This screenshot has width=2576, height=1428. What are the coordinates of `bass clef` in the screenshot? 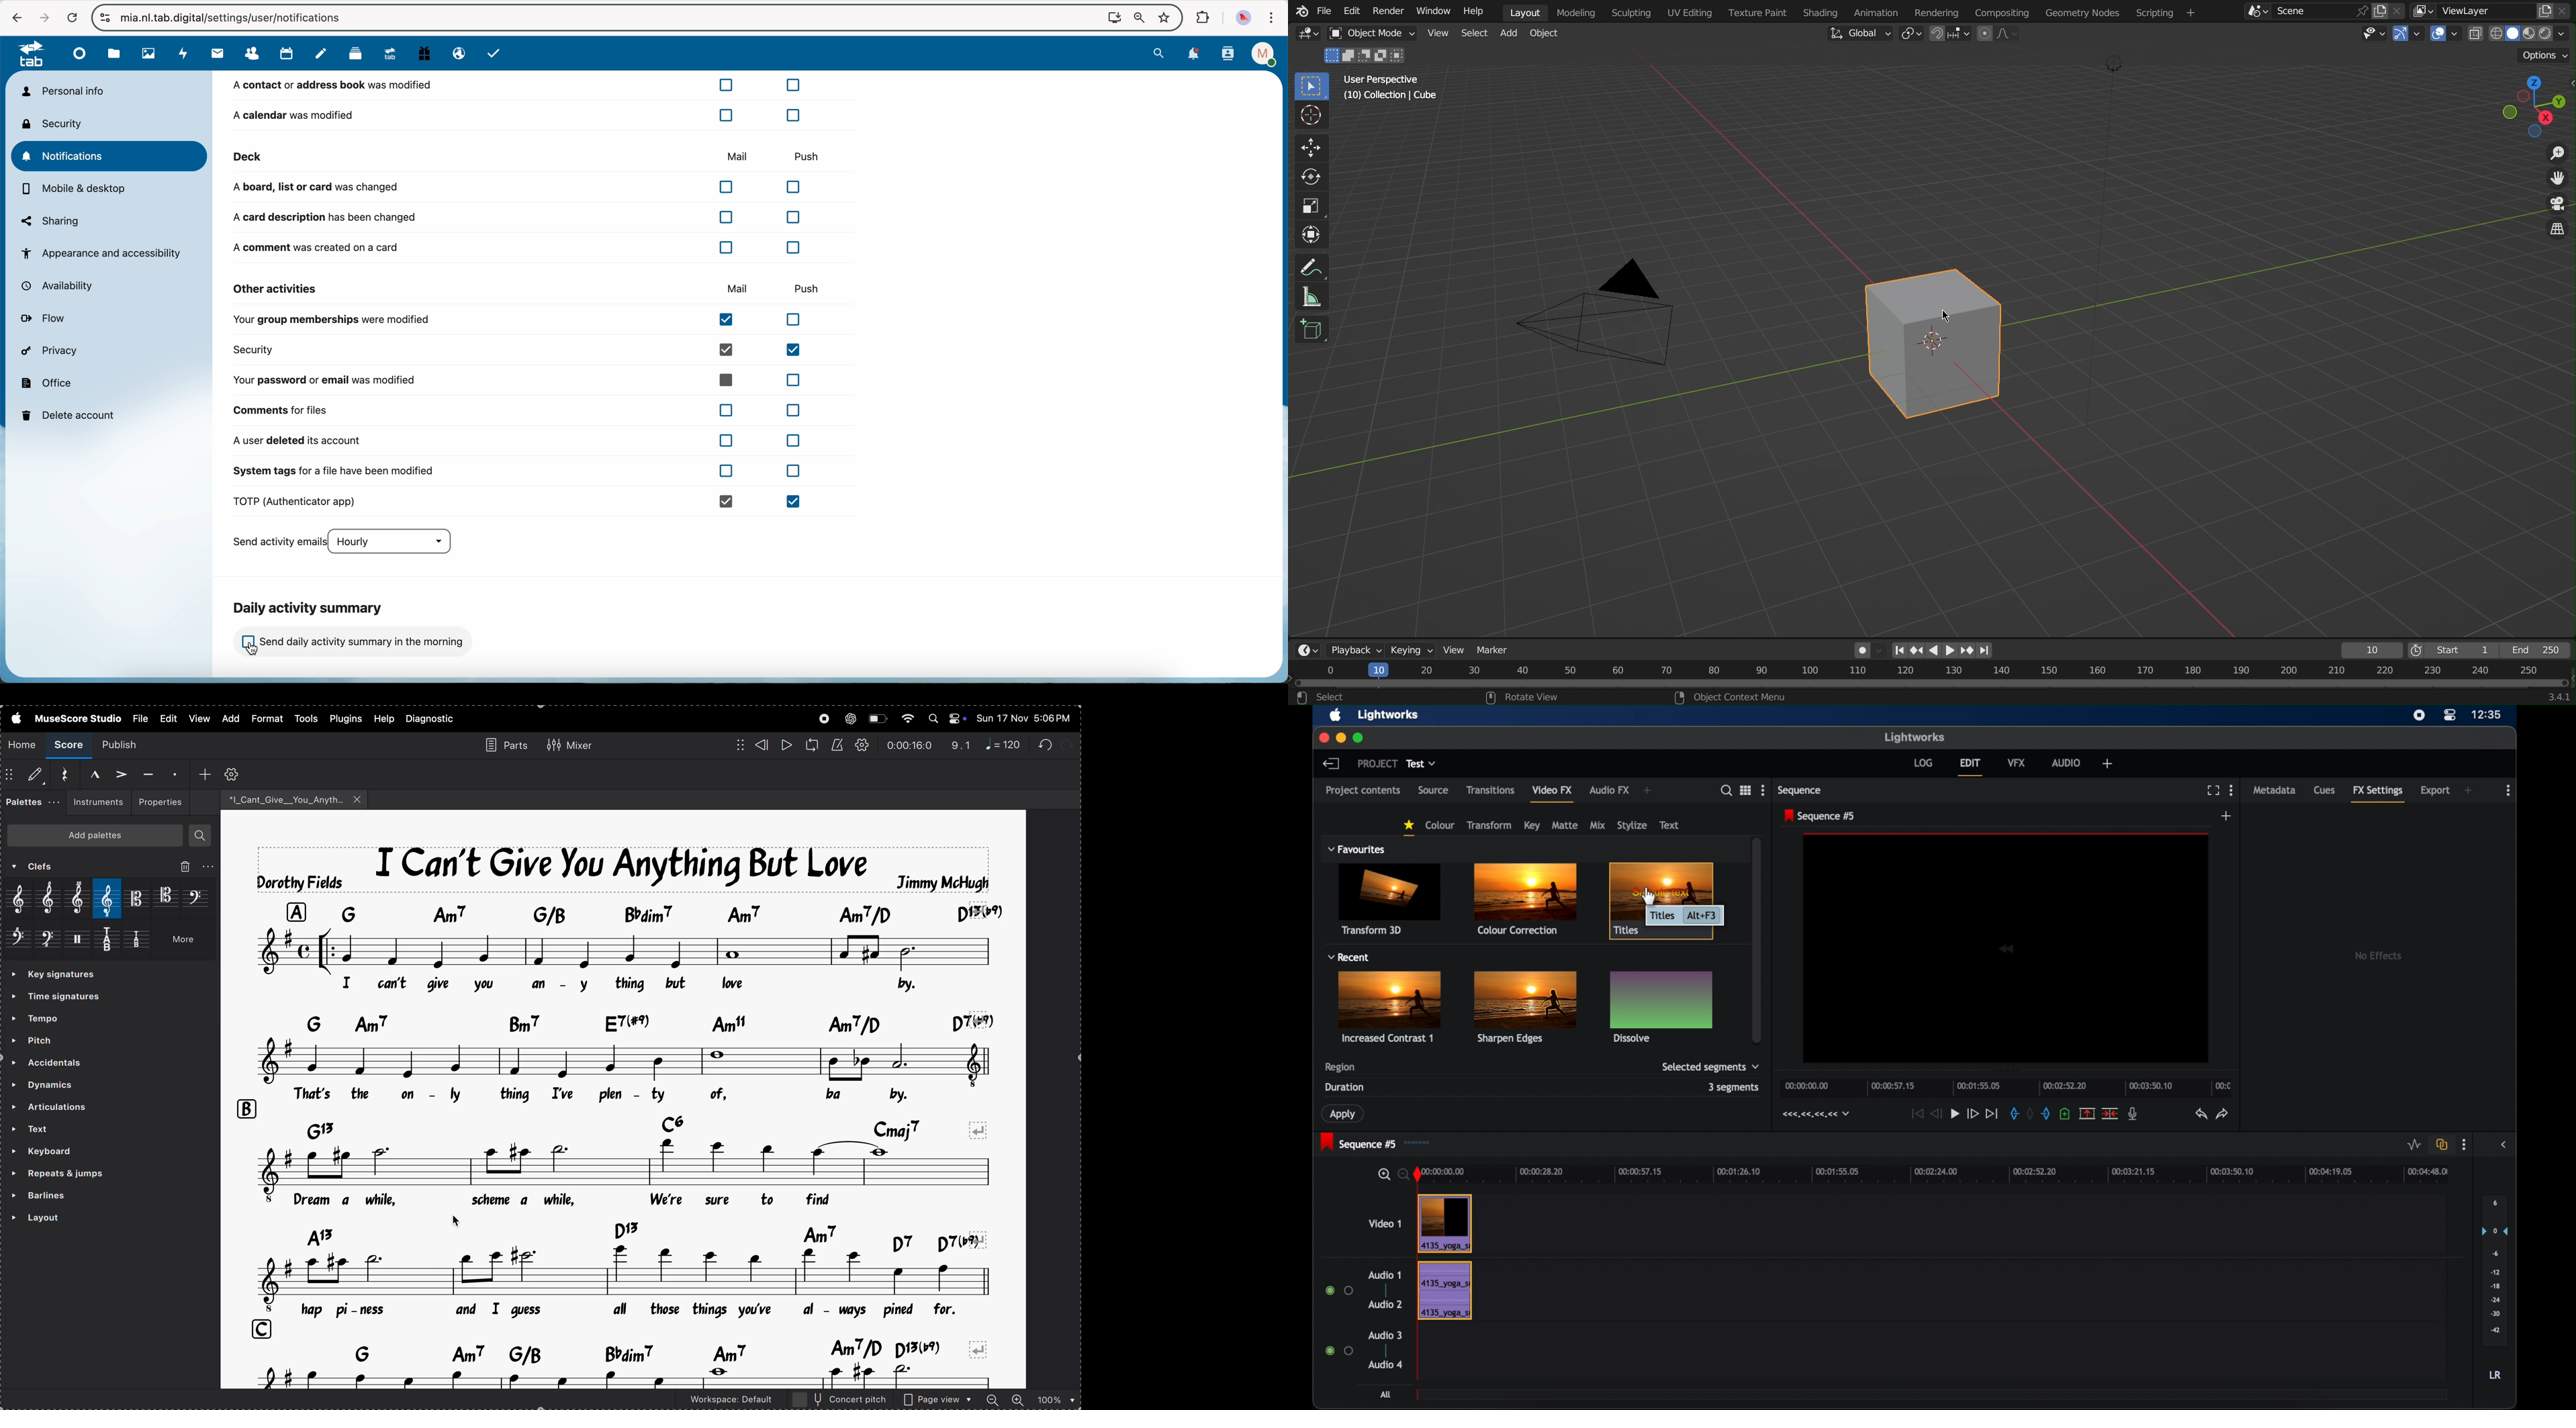 It's located at (197, 897).